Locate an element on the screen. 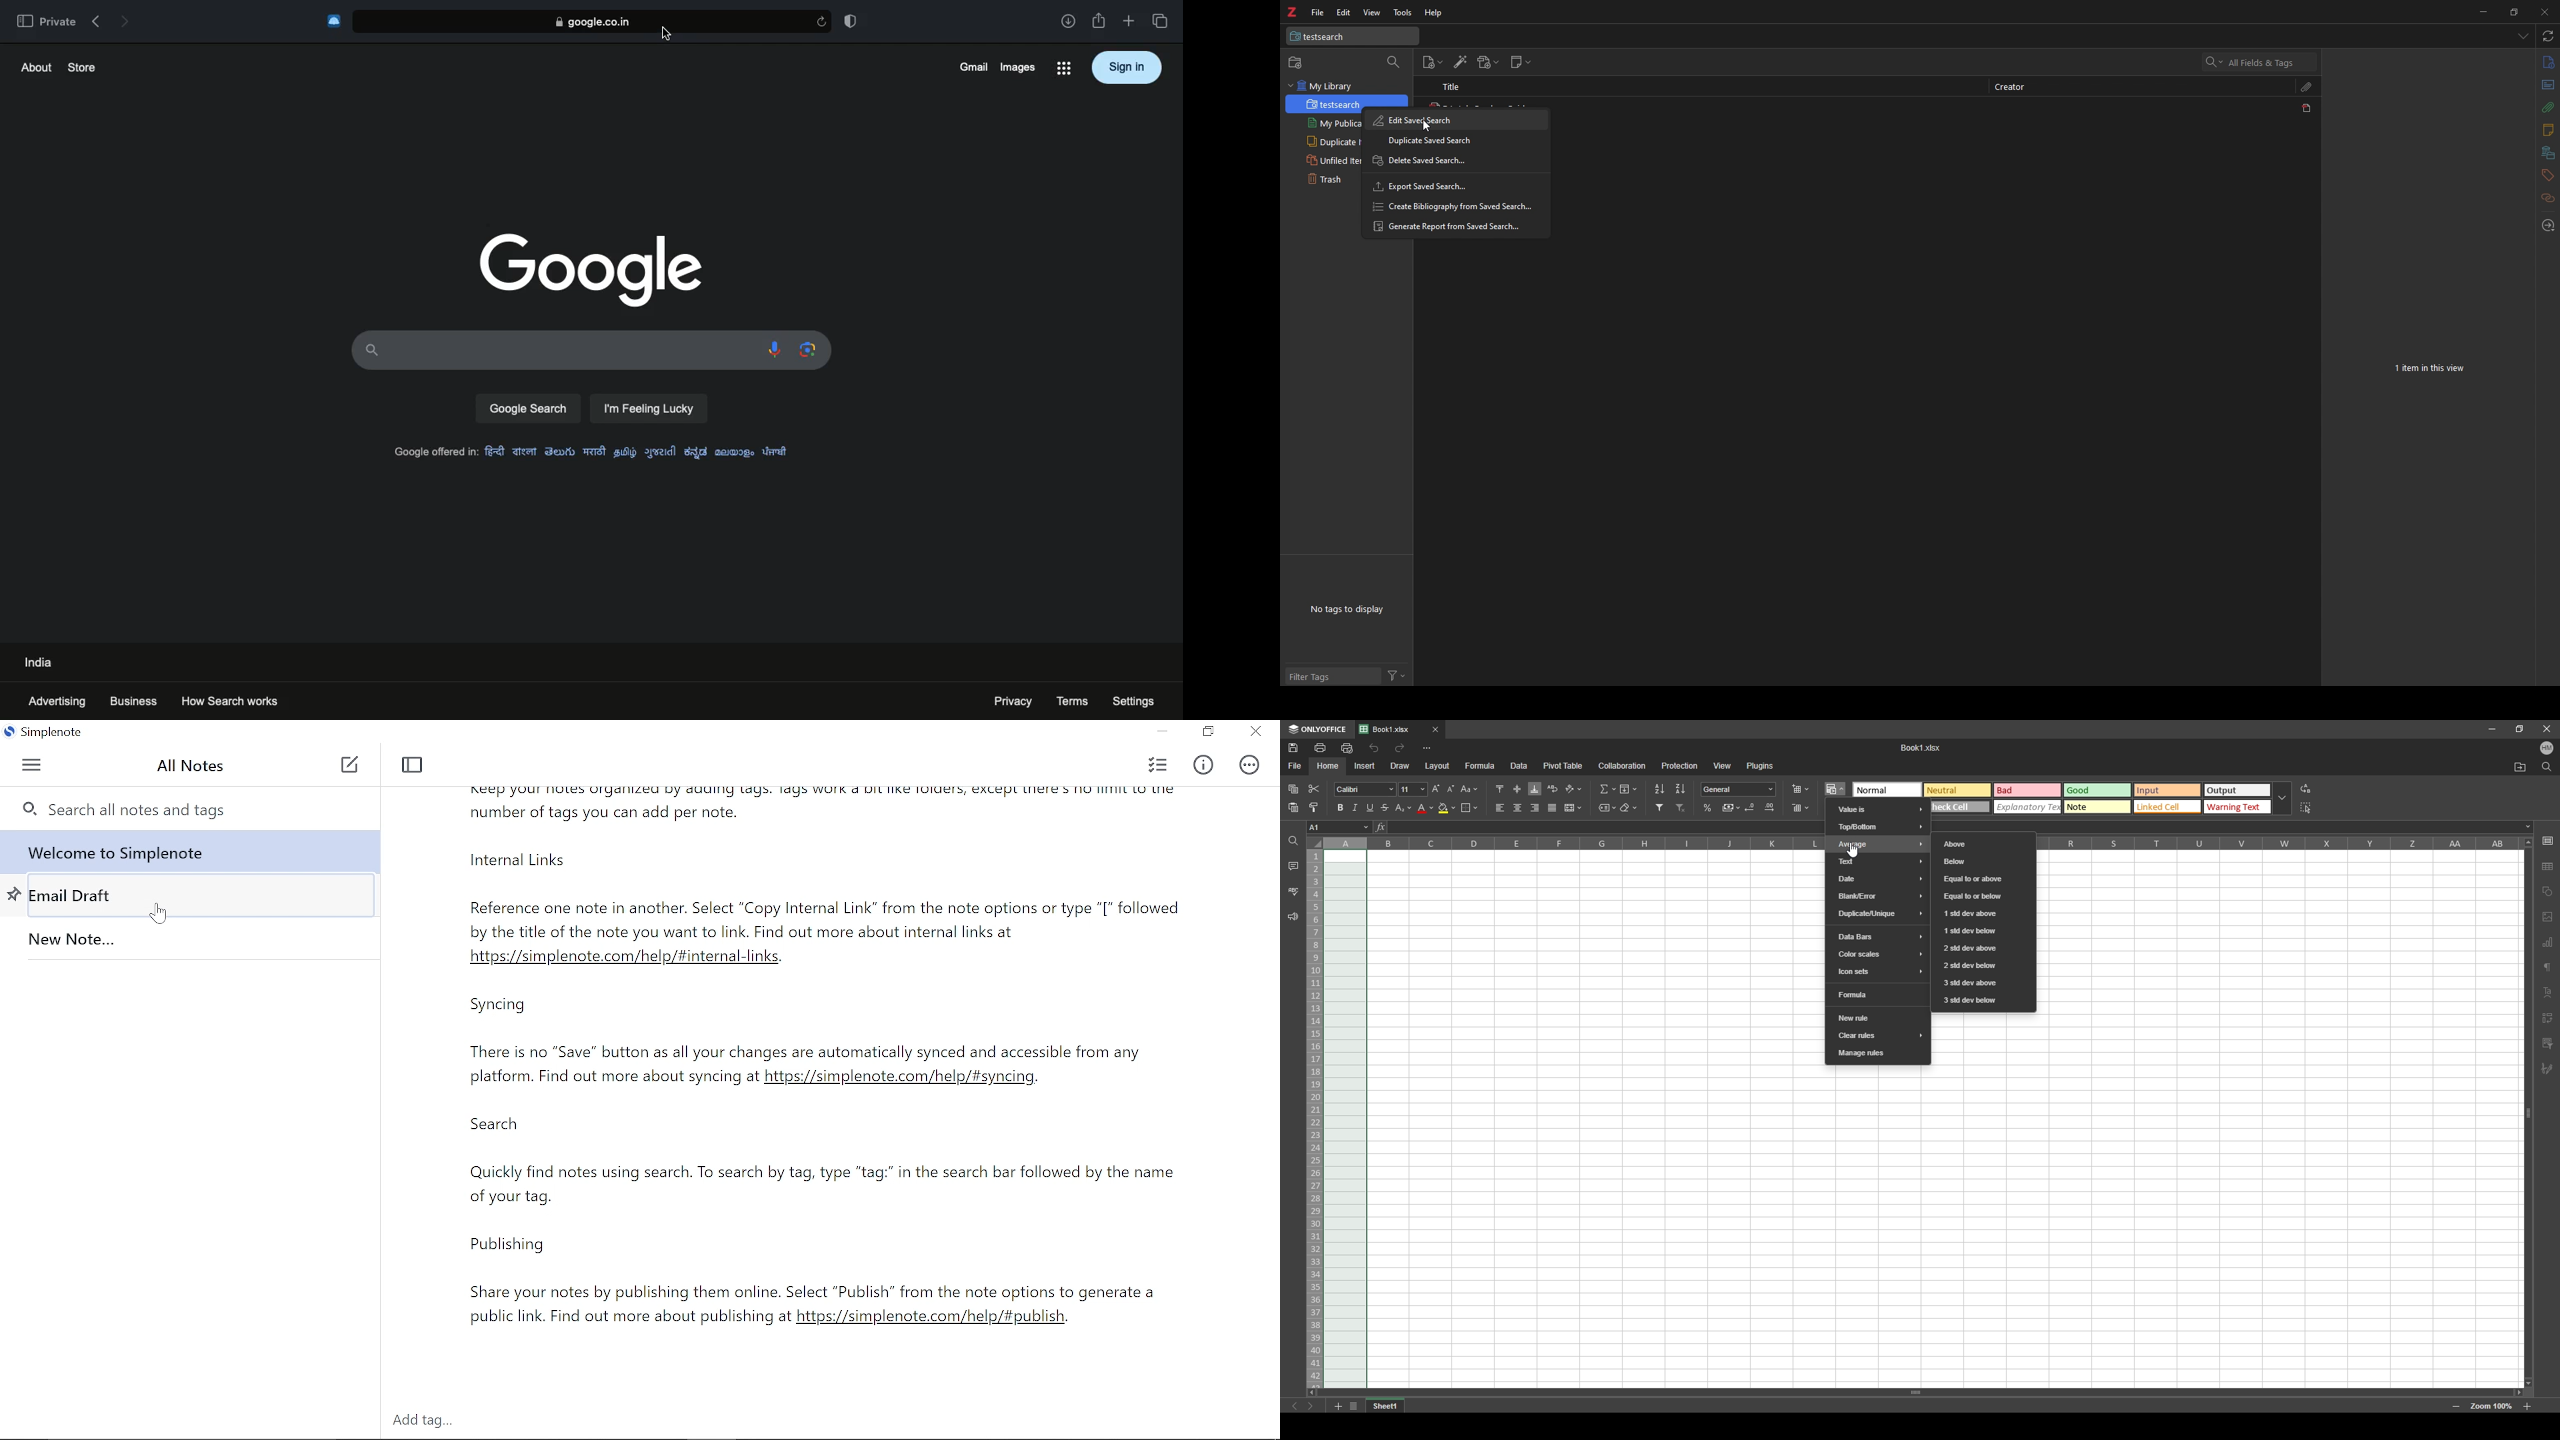 The width and height of the screenshot is (2576, 1456). sort ascending is located at coordinates (1659, 789).